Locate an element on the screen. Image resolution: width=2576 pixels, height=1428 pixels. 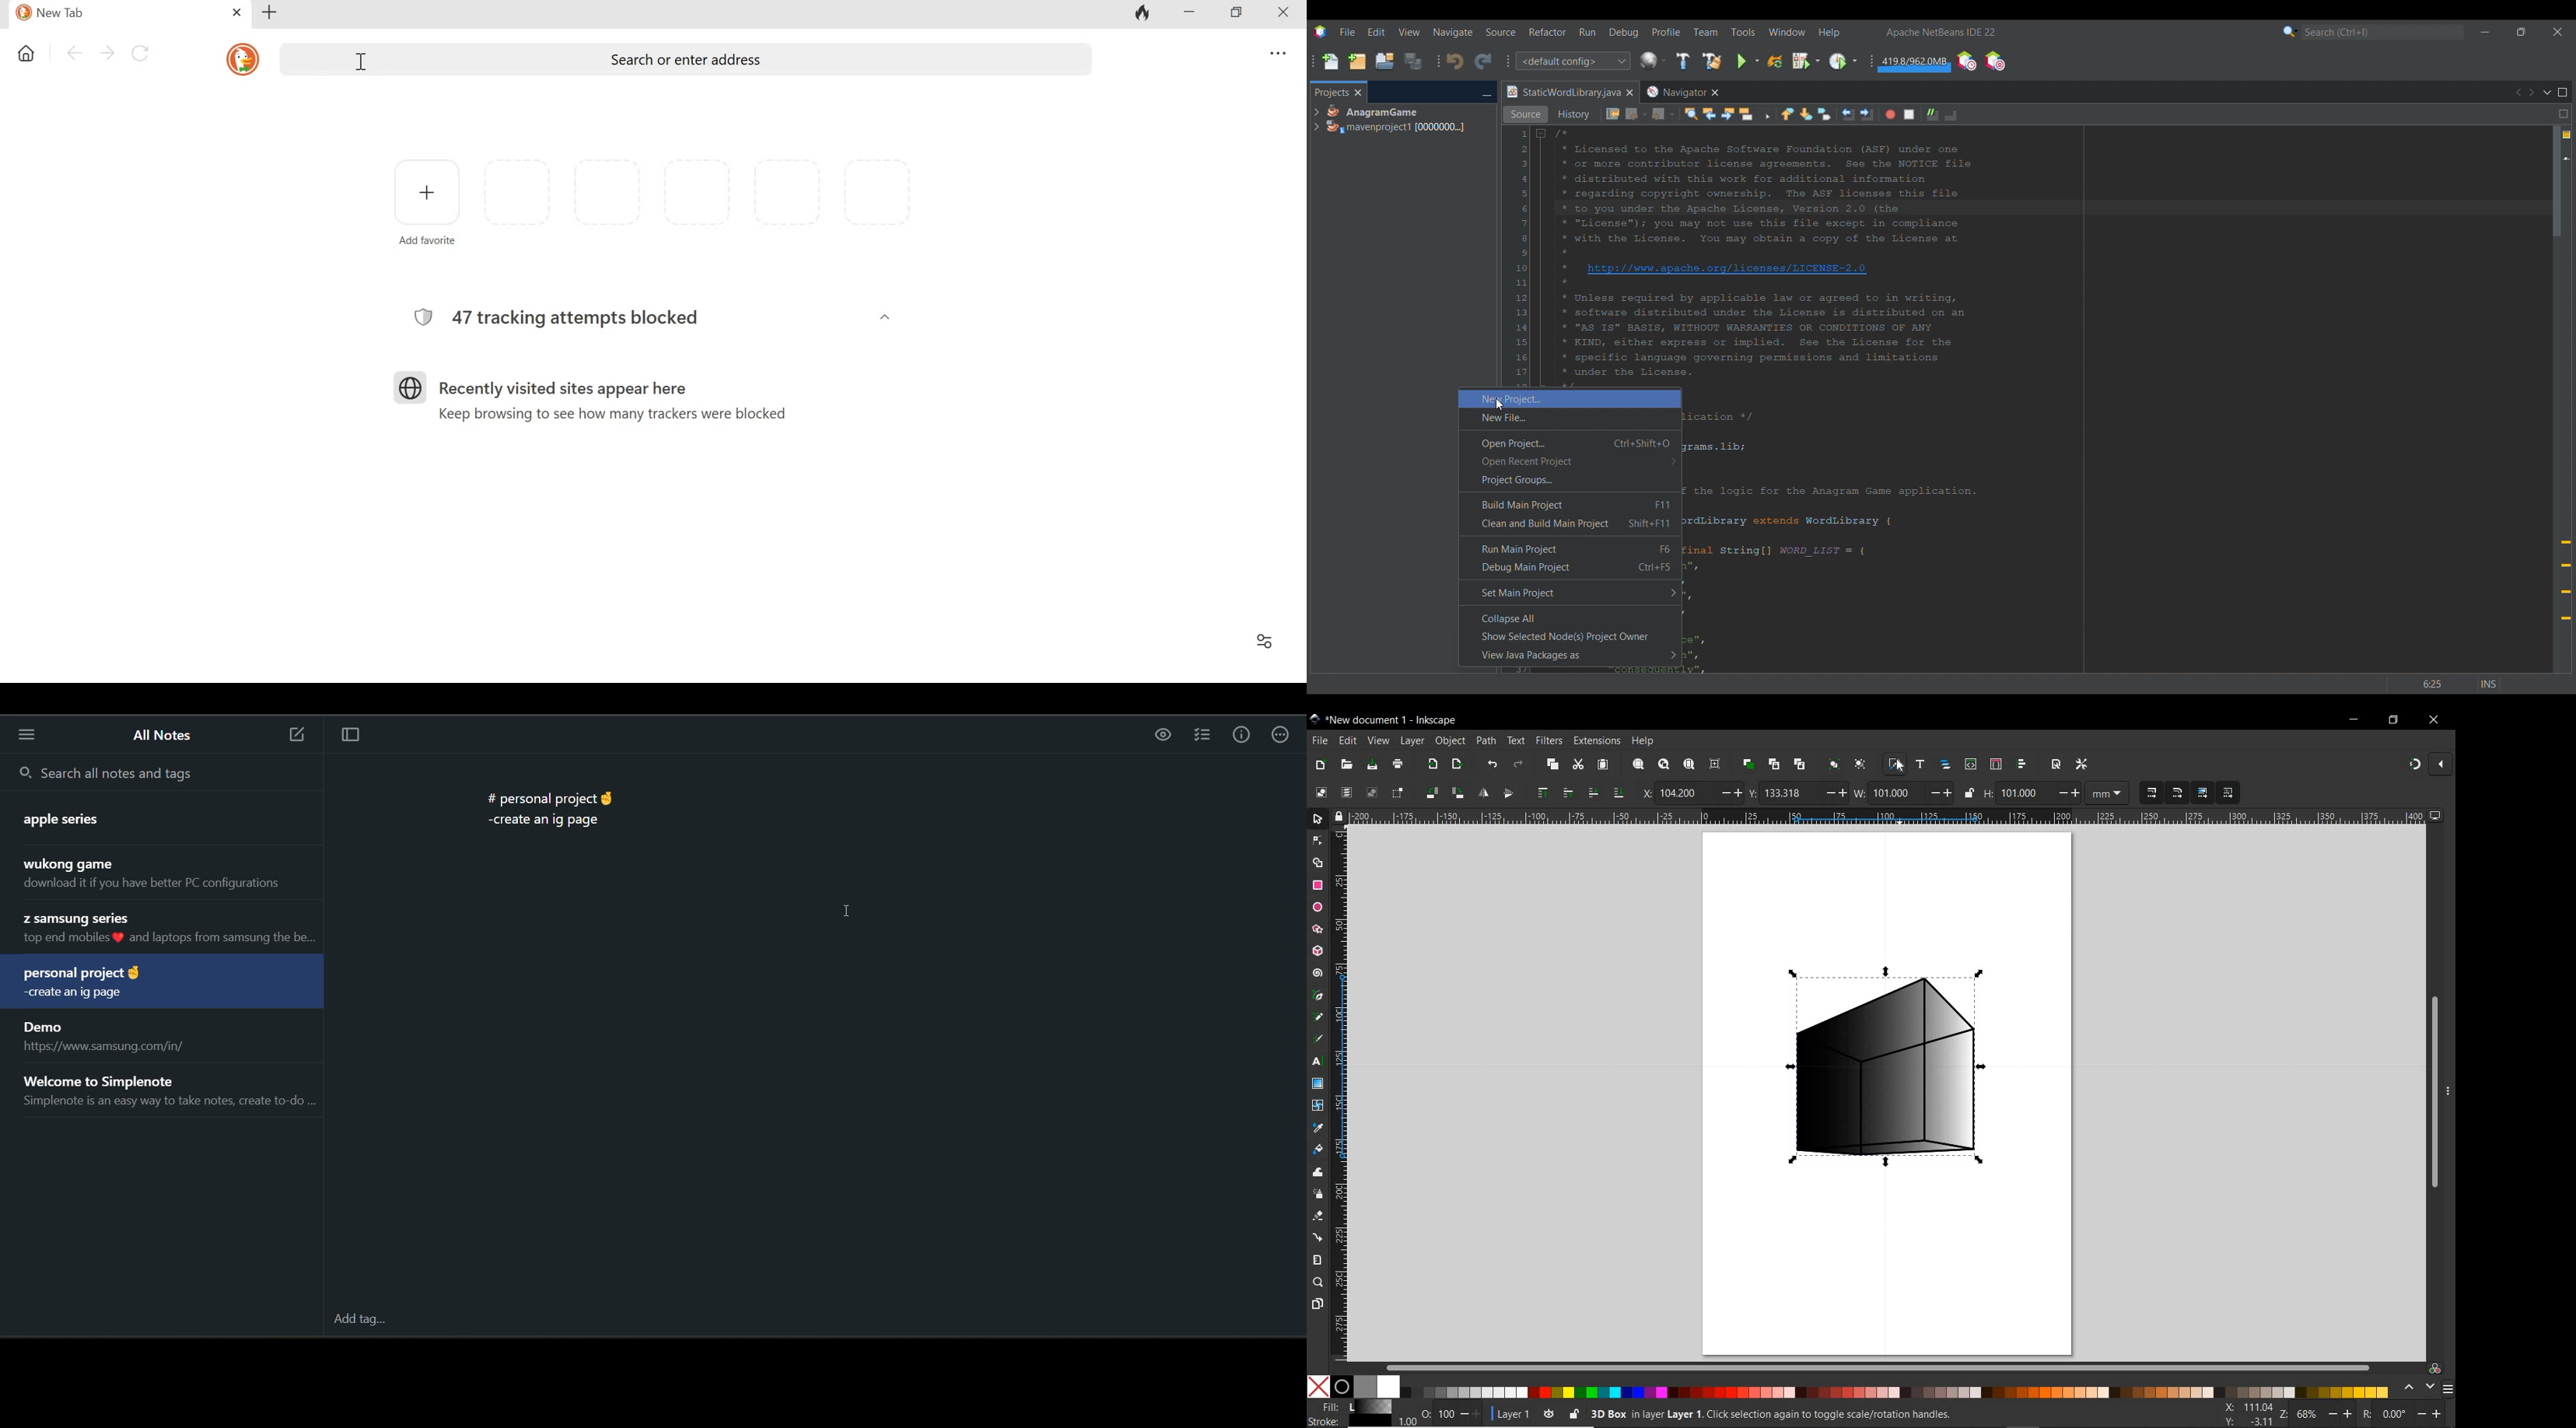
Run main project is located at coordinates (1570, 549).